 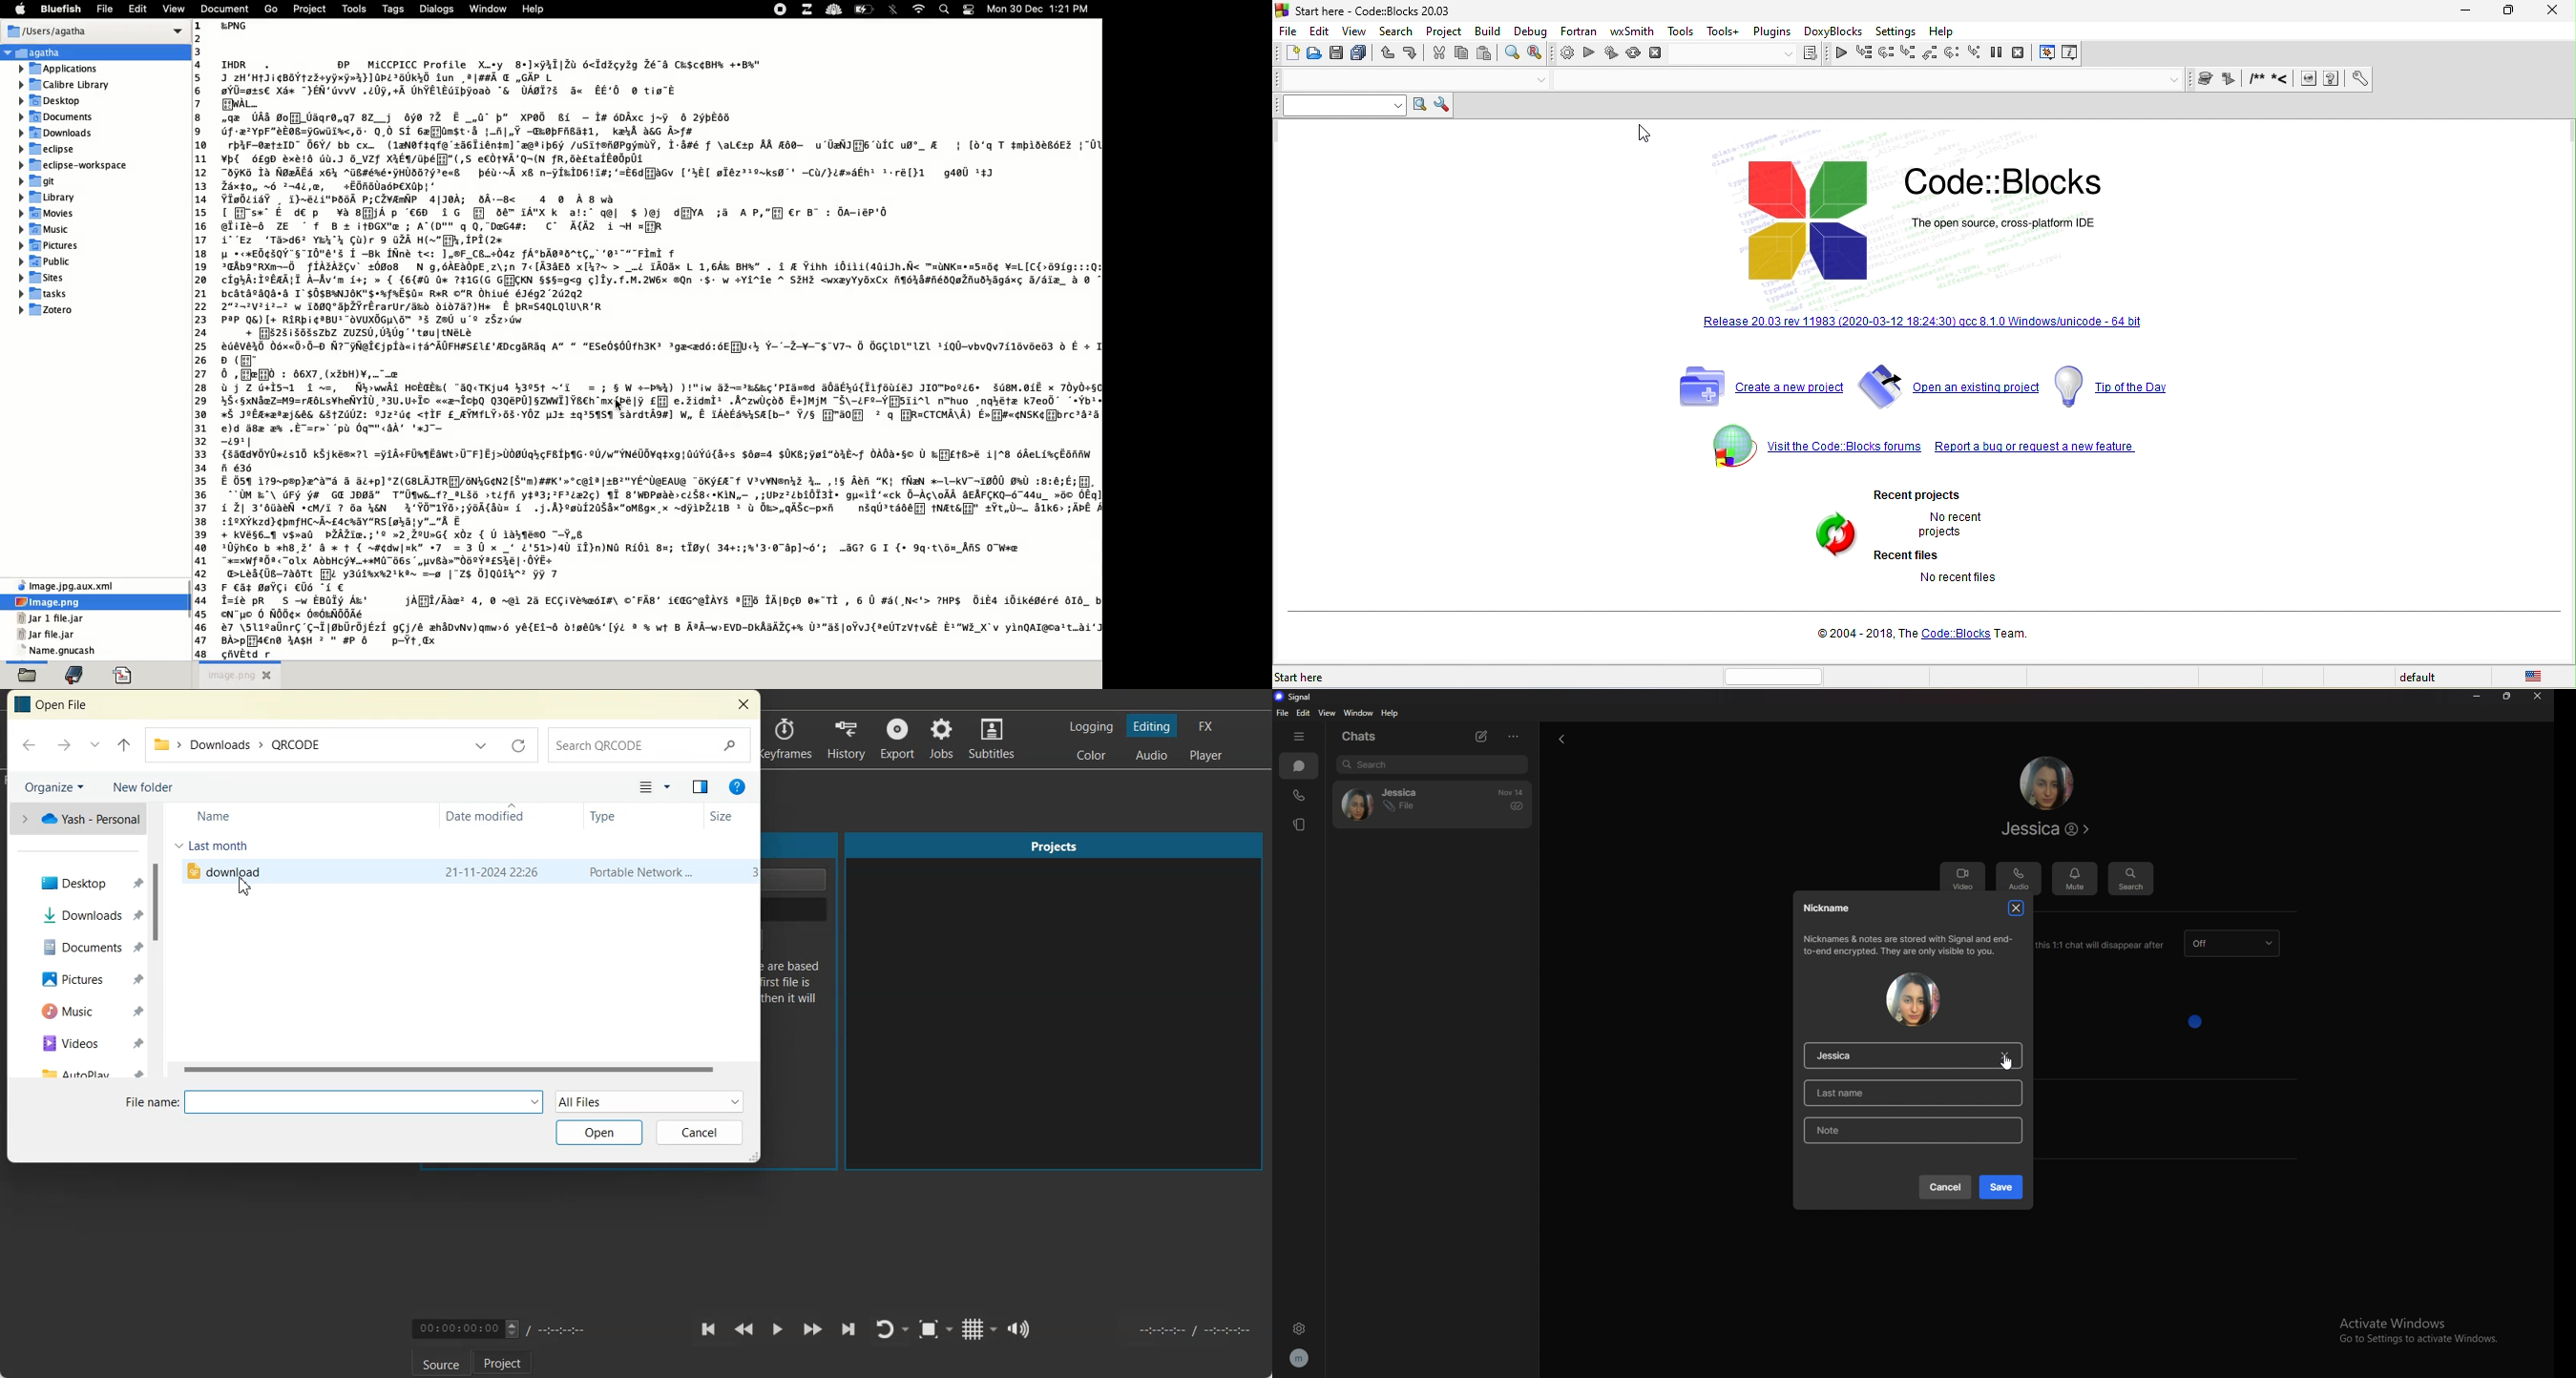 What do you see at coordinates (494, 816) in the screenshot?
I see `Date modified` at bounding box center [494, 816].